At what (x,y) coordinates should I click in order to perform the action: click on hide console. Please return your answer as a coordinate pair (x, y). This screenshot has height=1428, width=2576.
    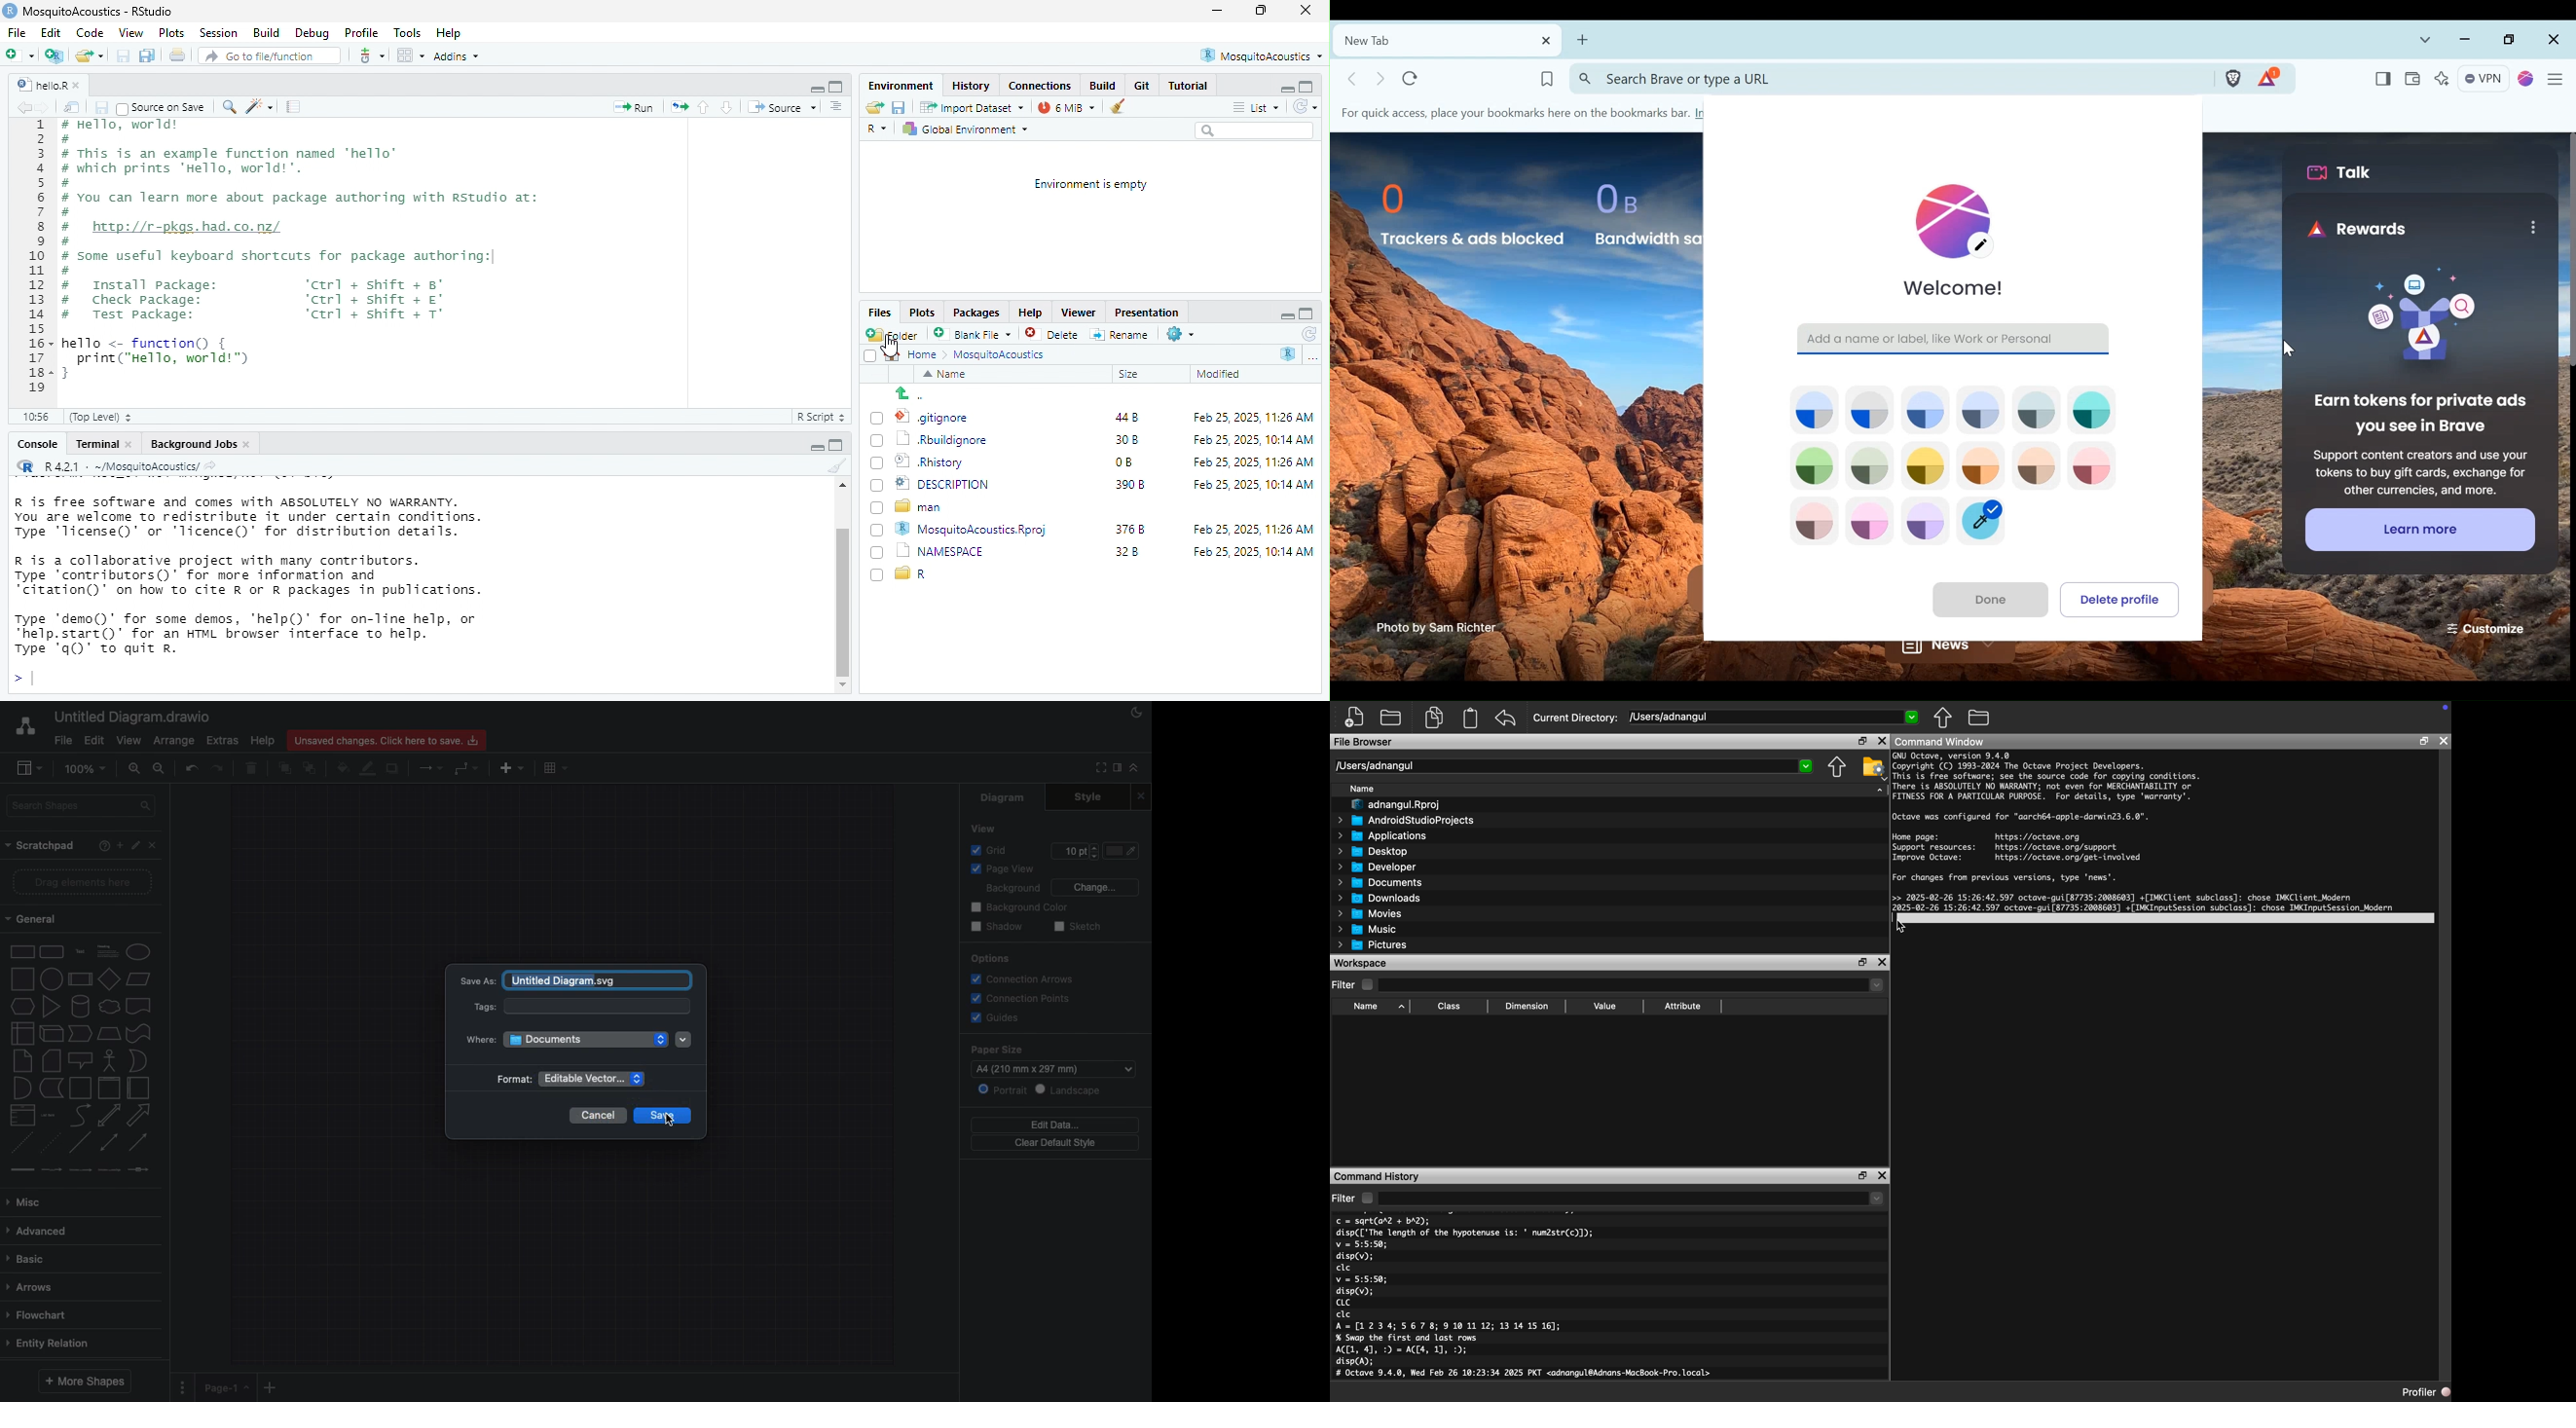
    Looking at the image, I should click on (1306, 85).